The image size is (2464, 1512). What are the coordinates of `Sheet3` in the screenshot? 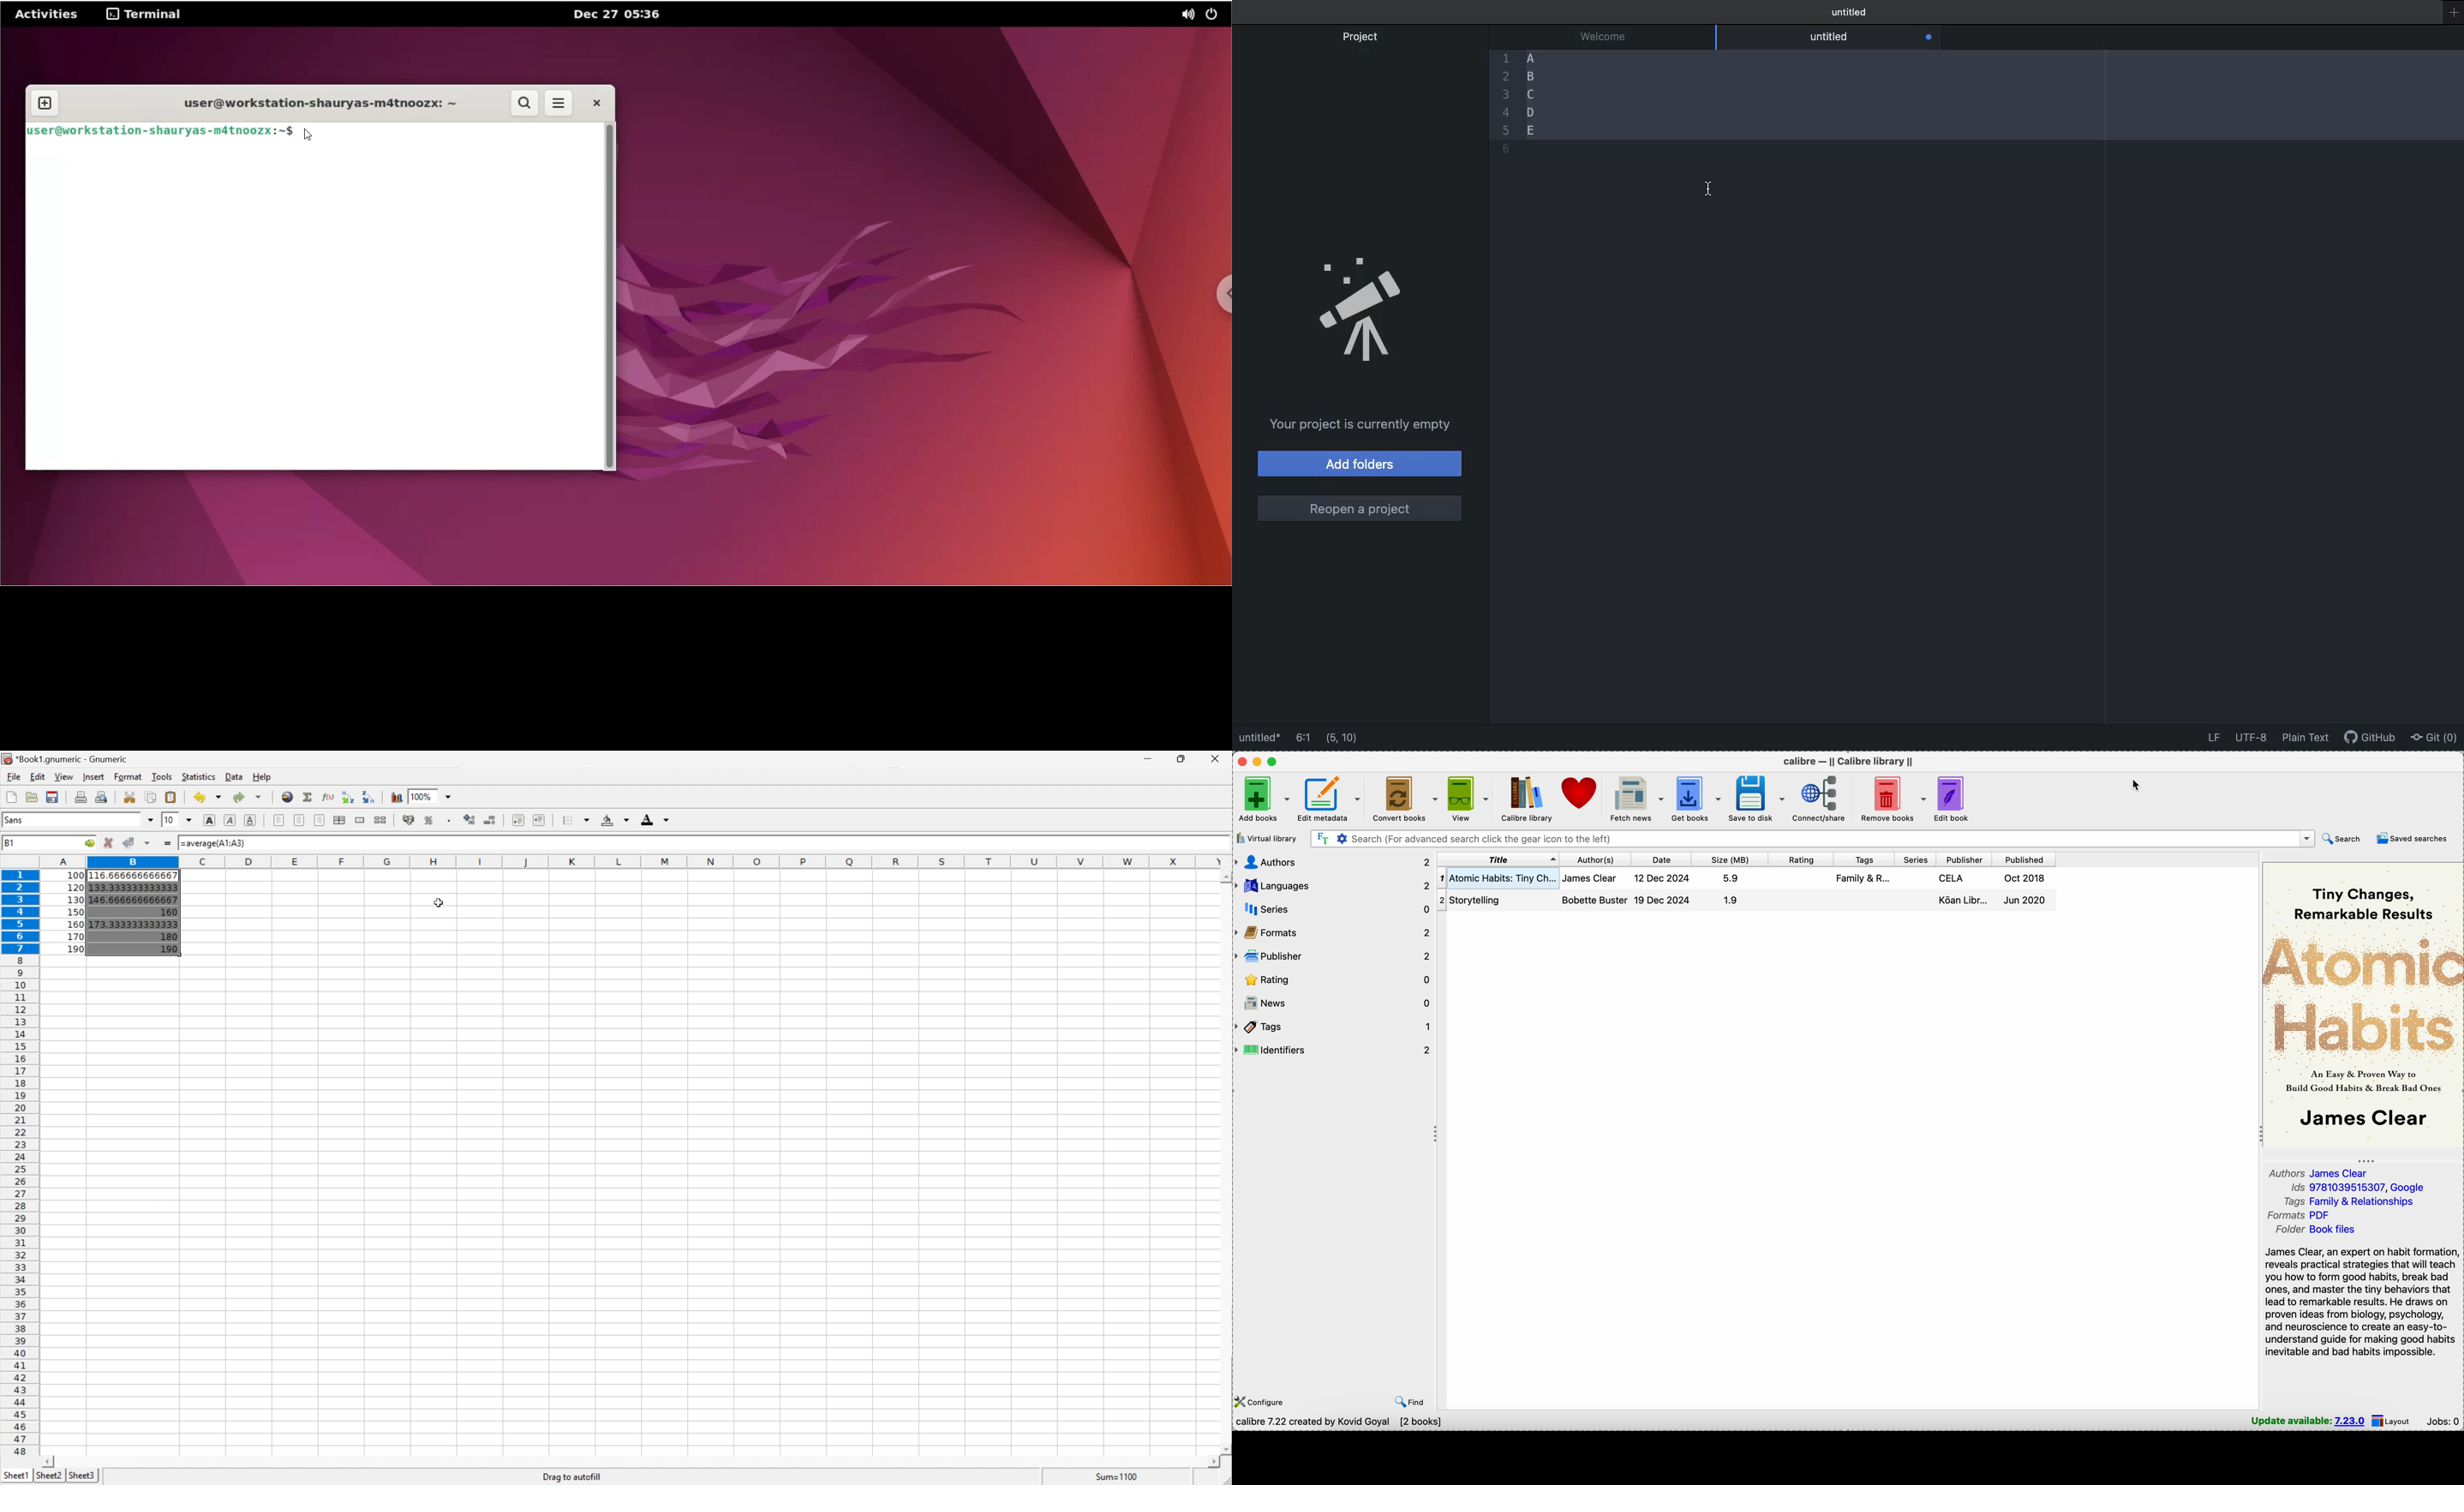 It's located at (84, 1476).